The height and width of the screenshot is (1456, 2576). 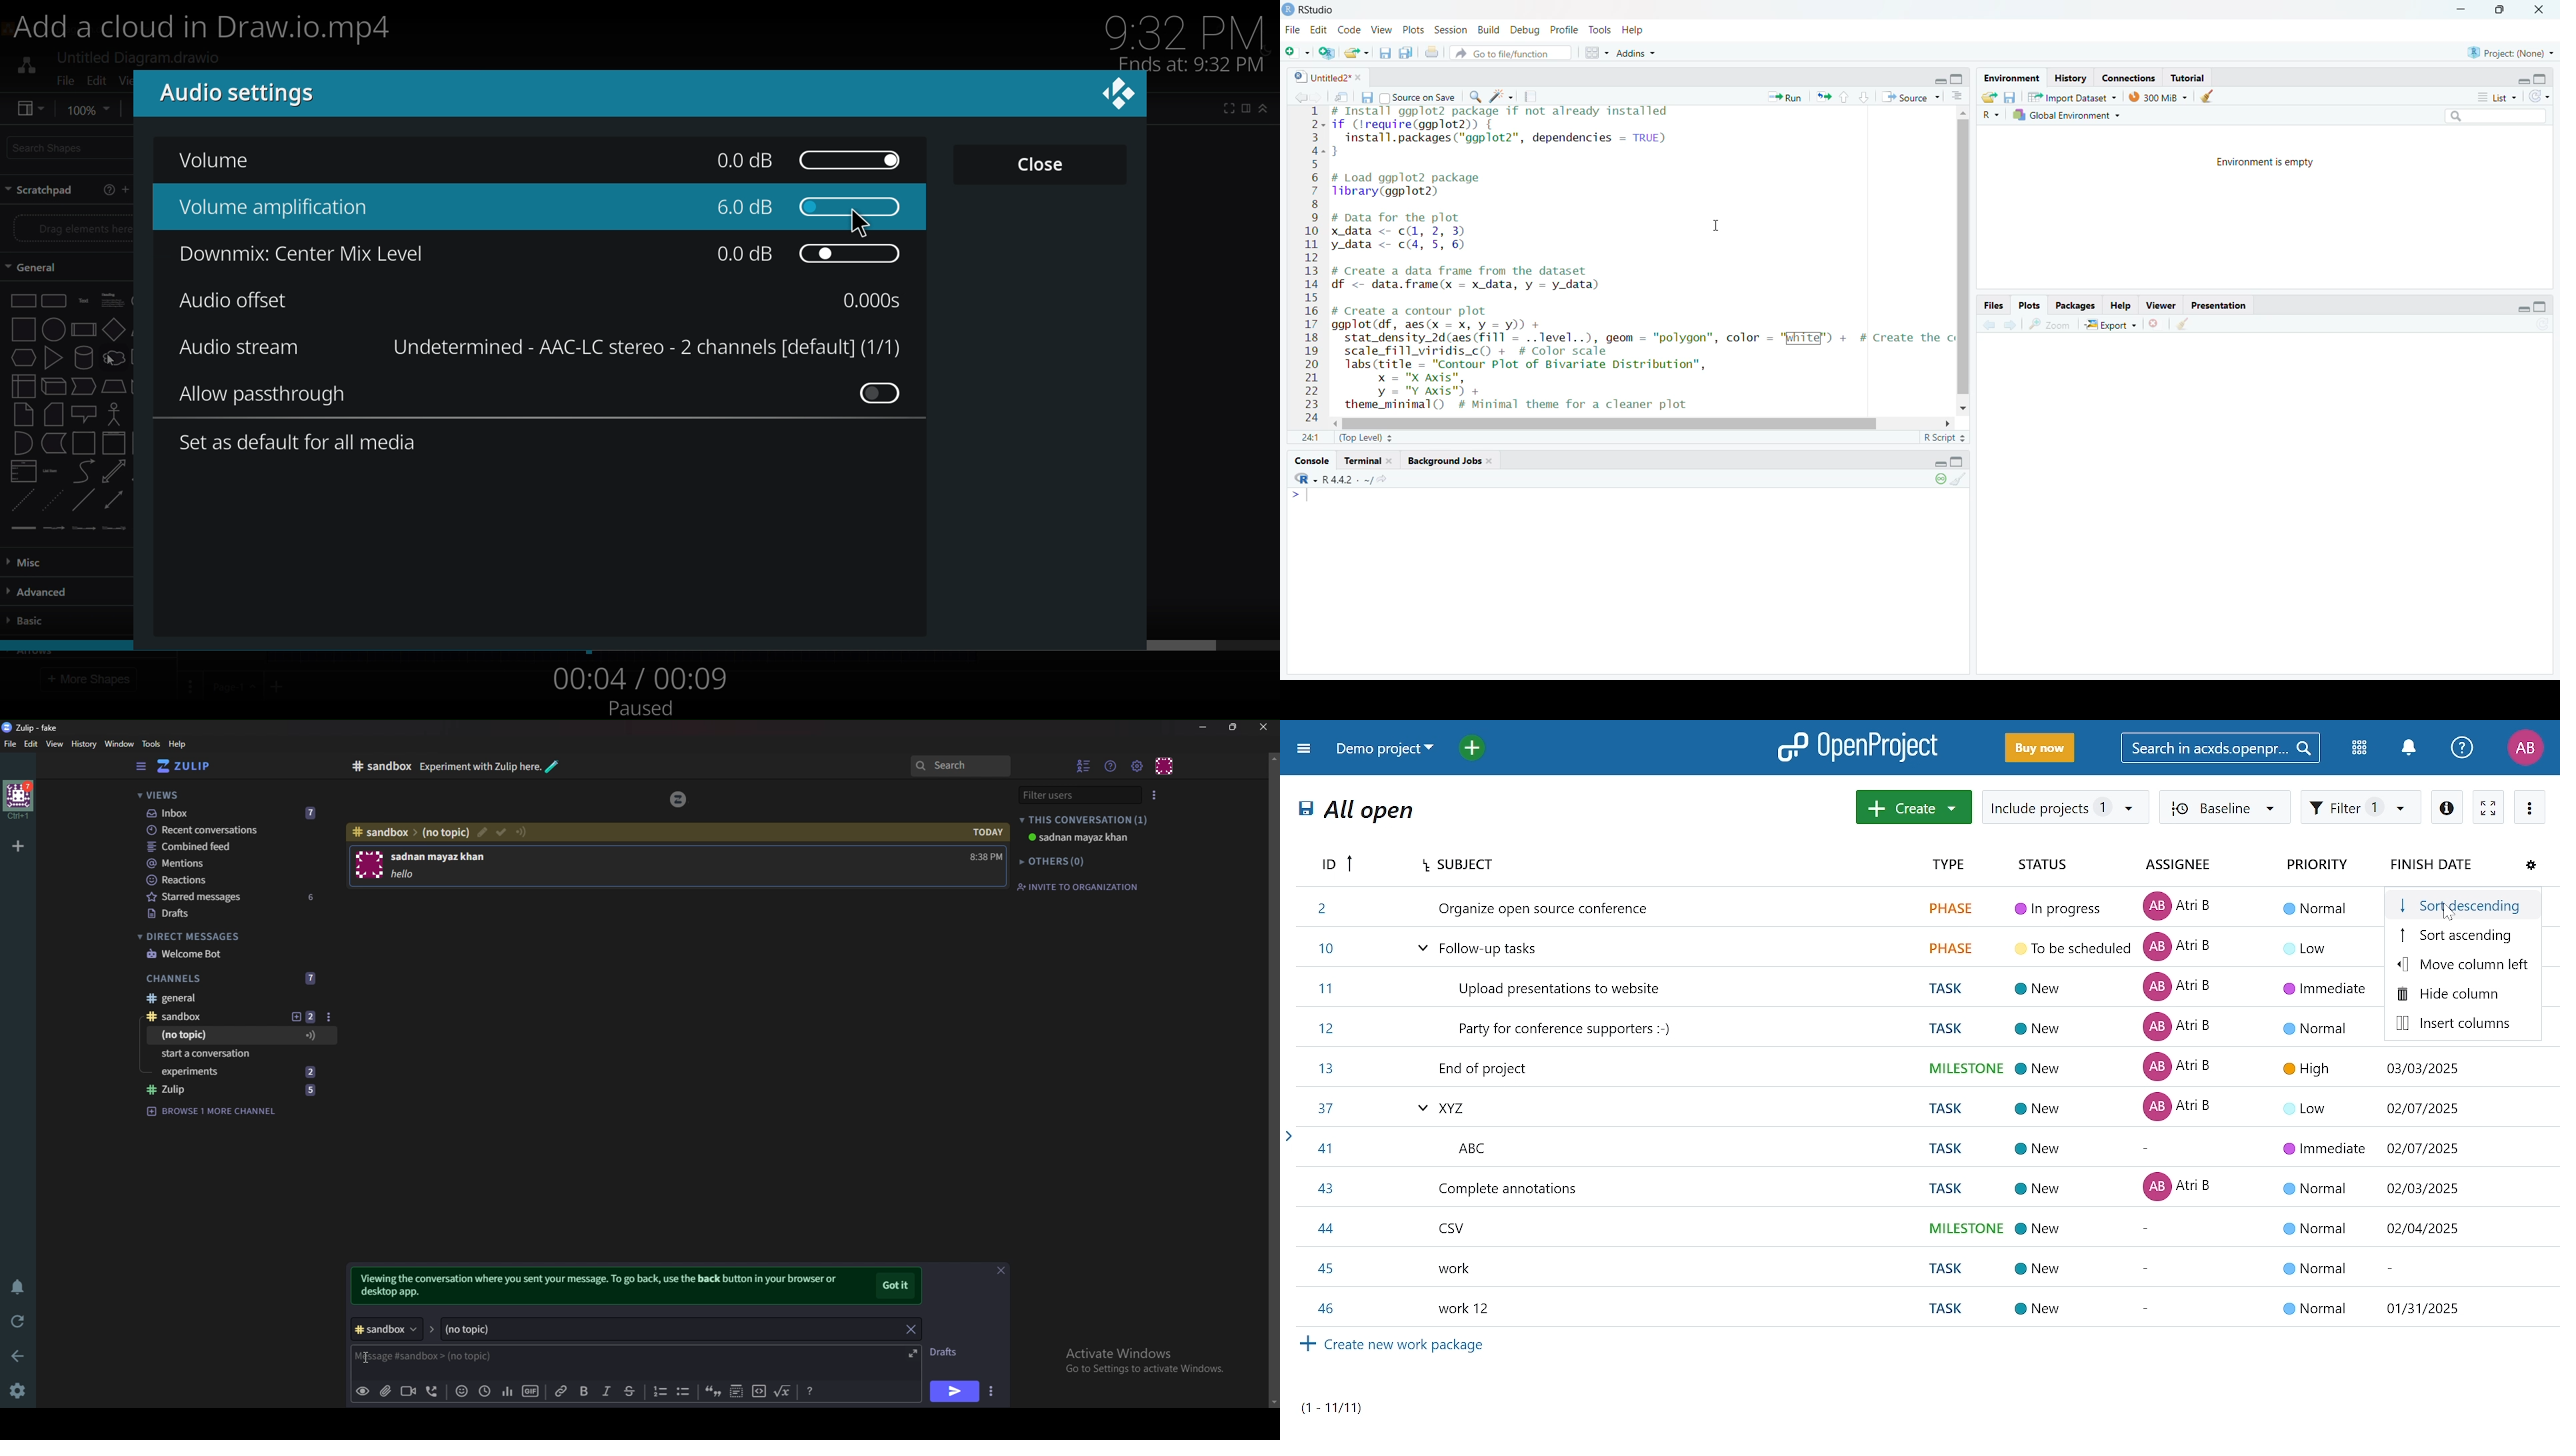 What do you see at coordinates (1385, 53) in the screenshot?
I see `save current document` at bounding box center [1385, 53].